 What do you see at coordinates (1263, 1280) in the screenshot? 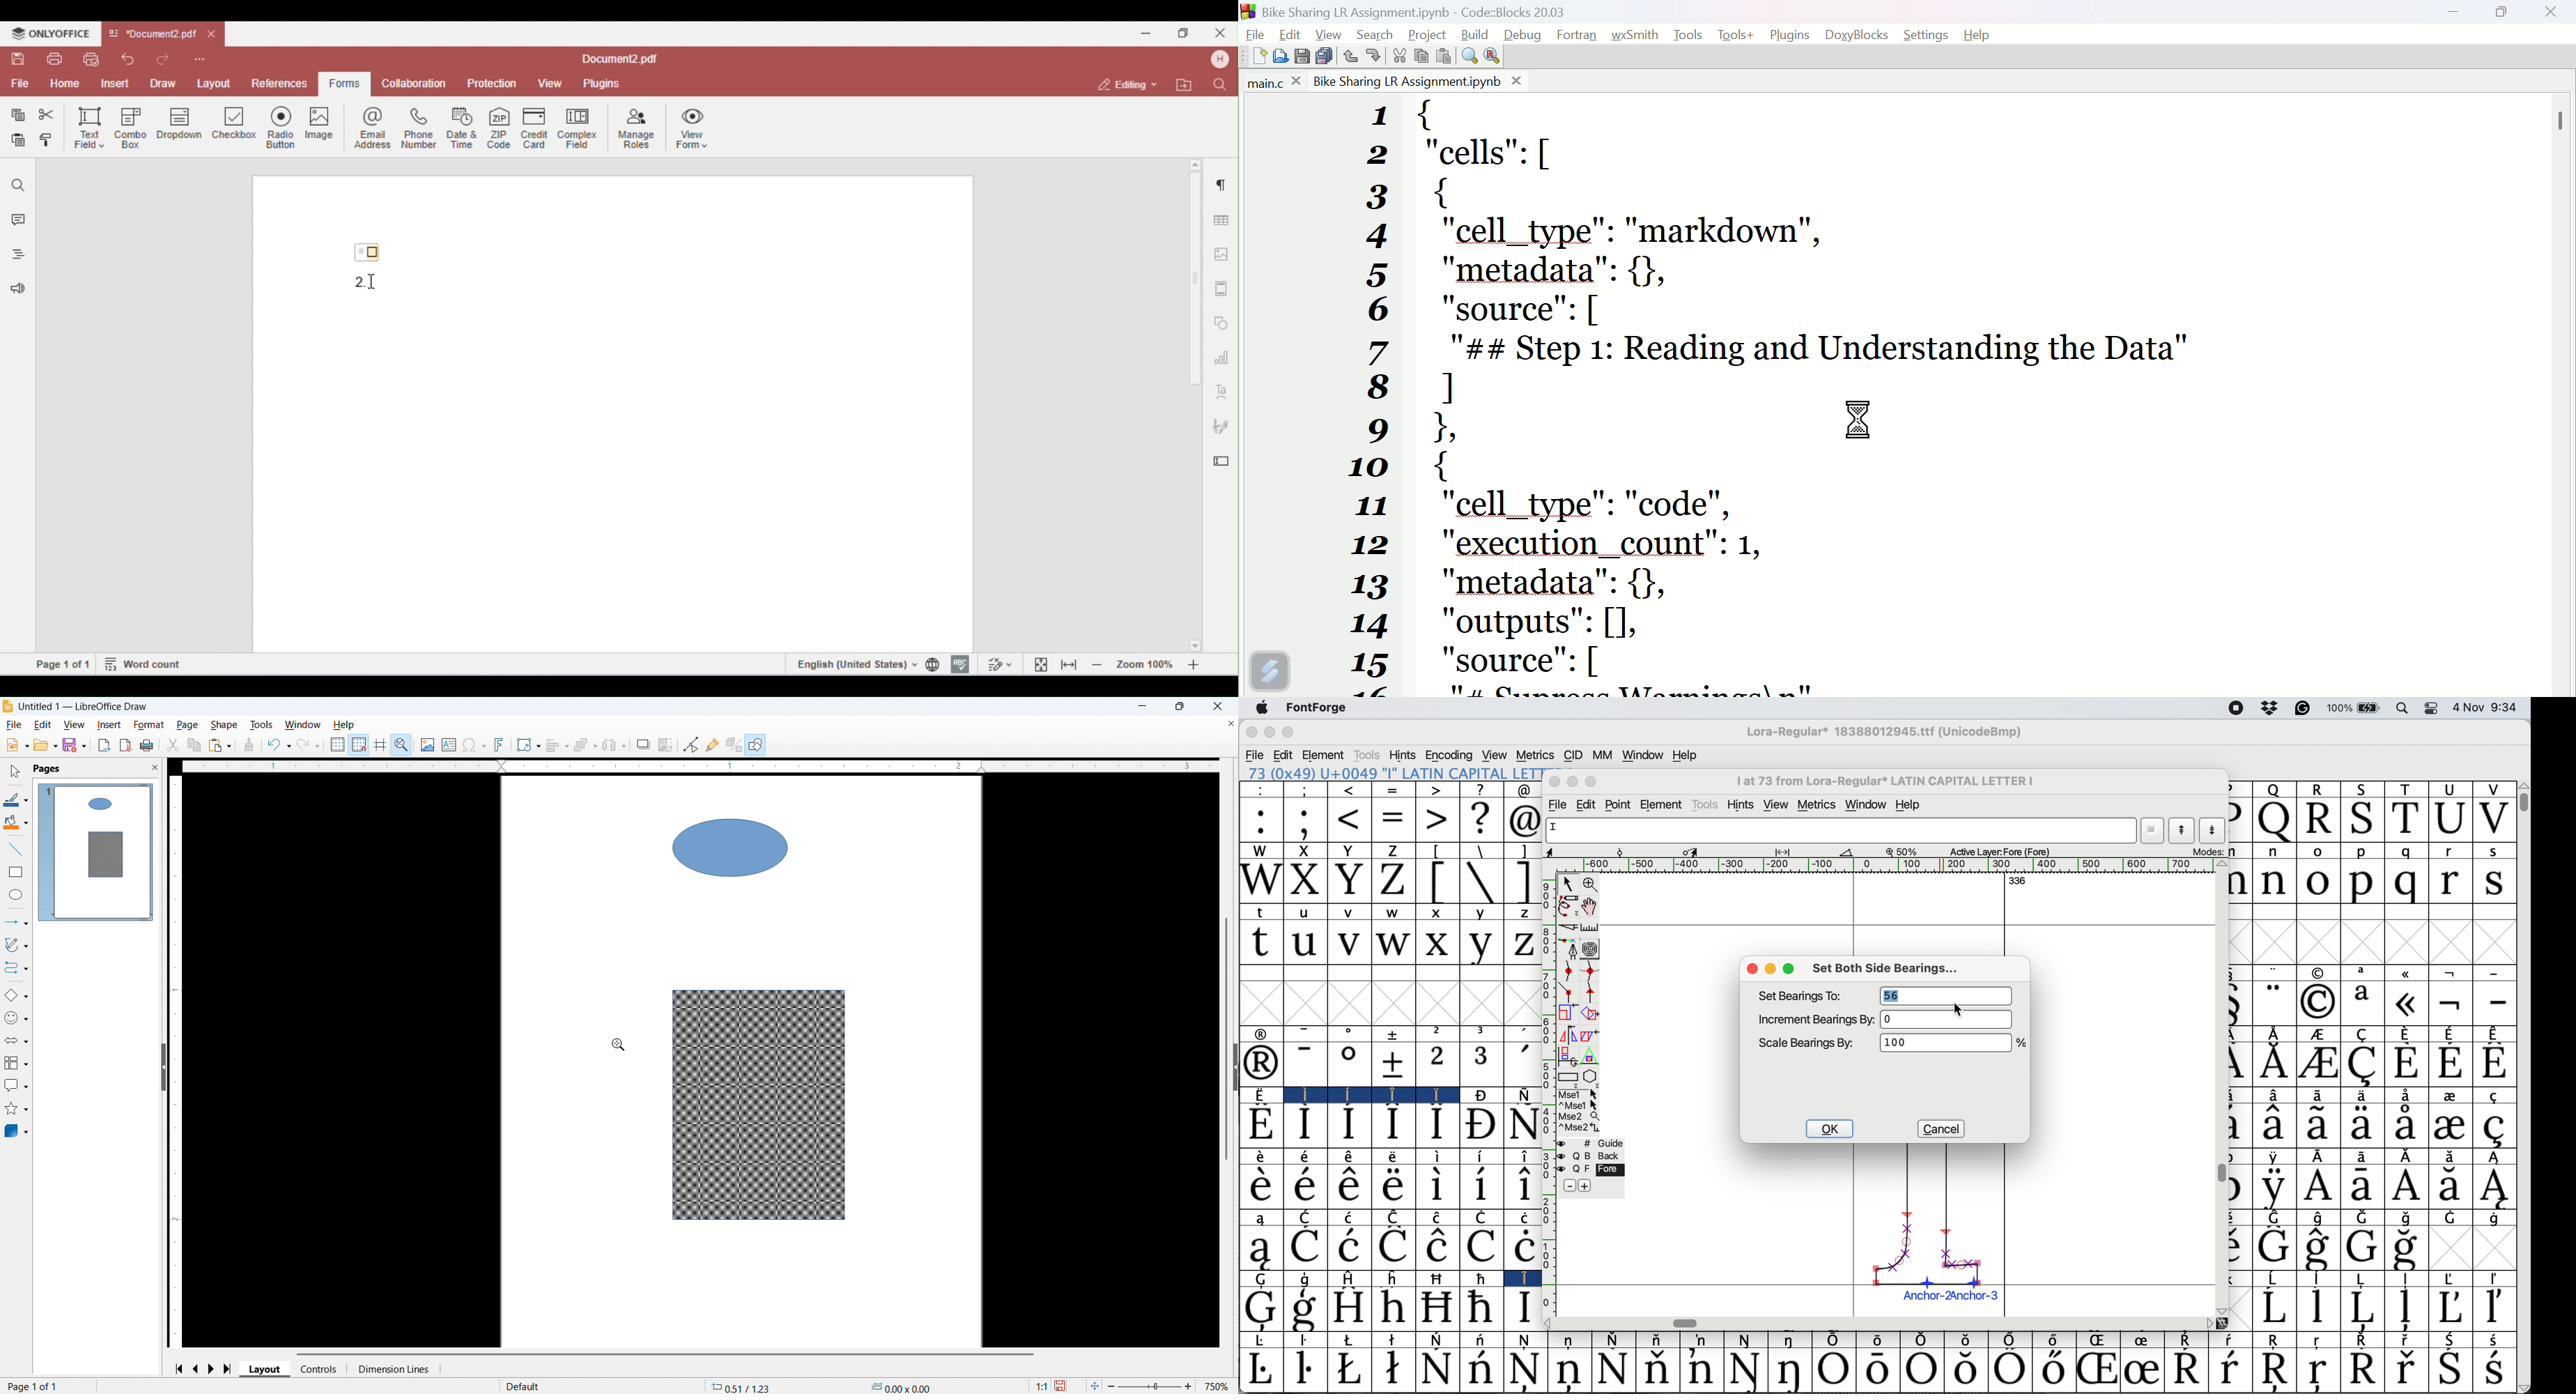
I see `G` at bounding box center [1263, 1280].